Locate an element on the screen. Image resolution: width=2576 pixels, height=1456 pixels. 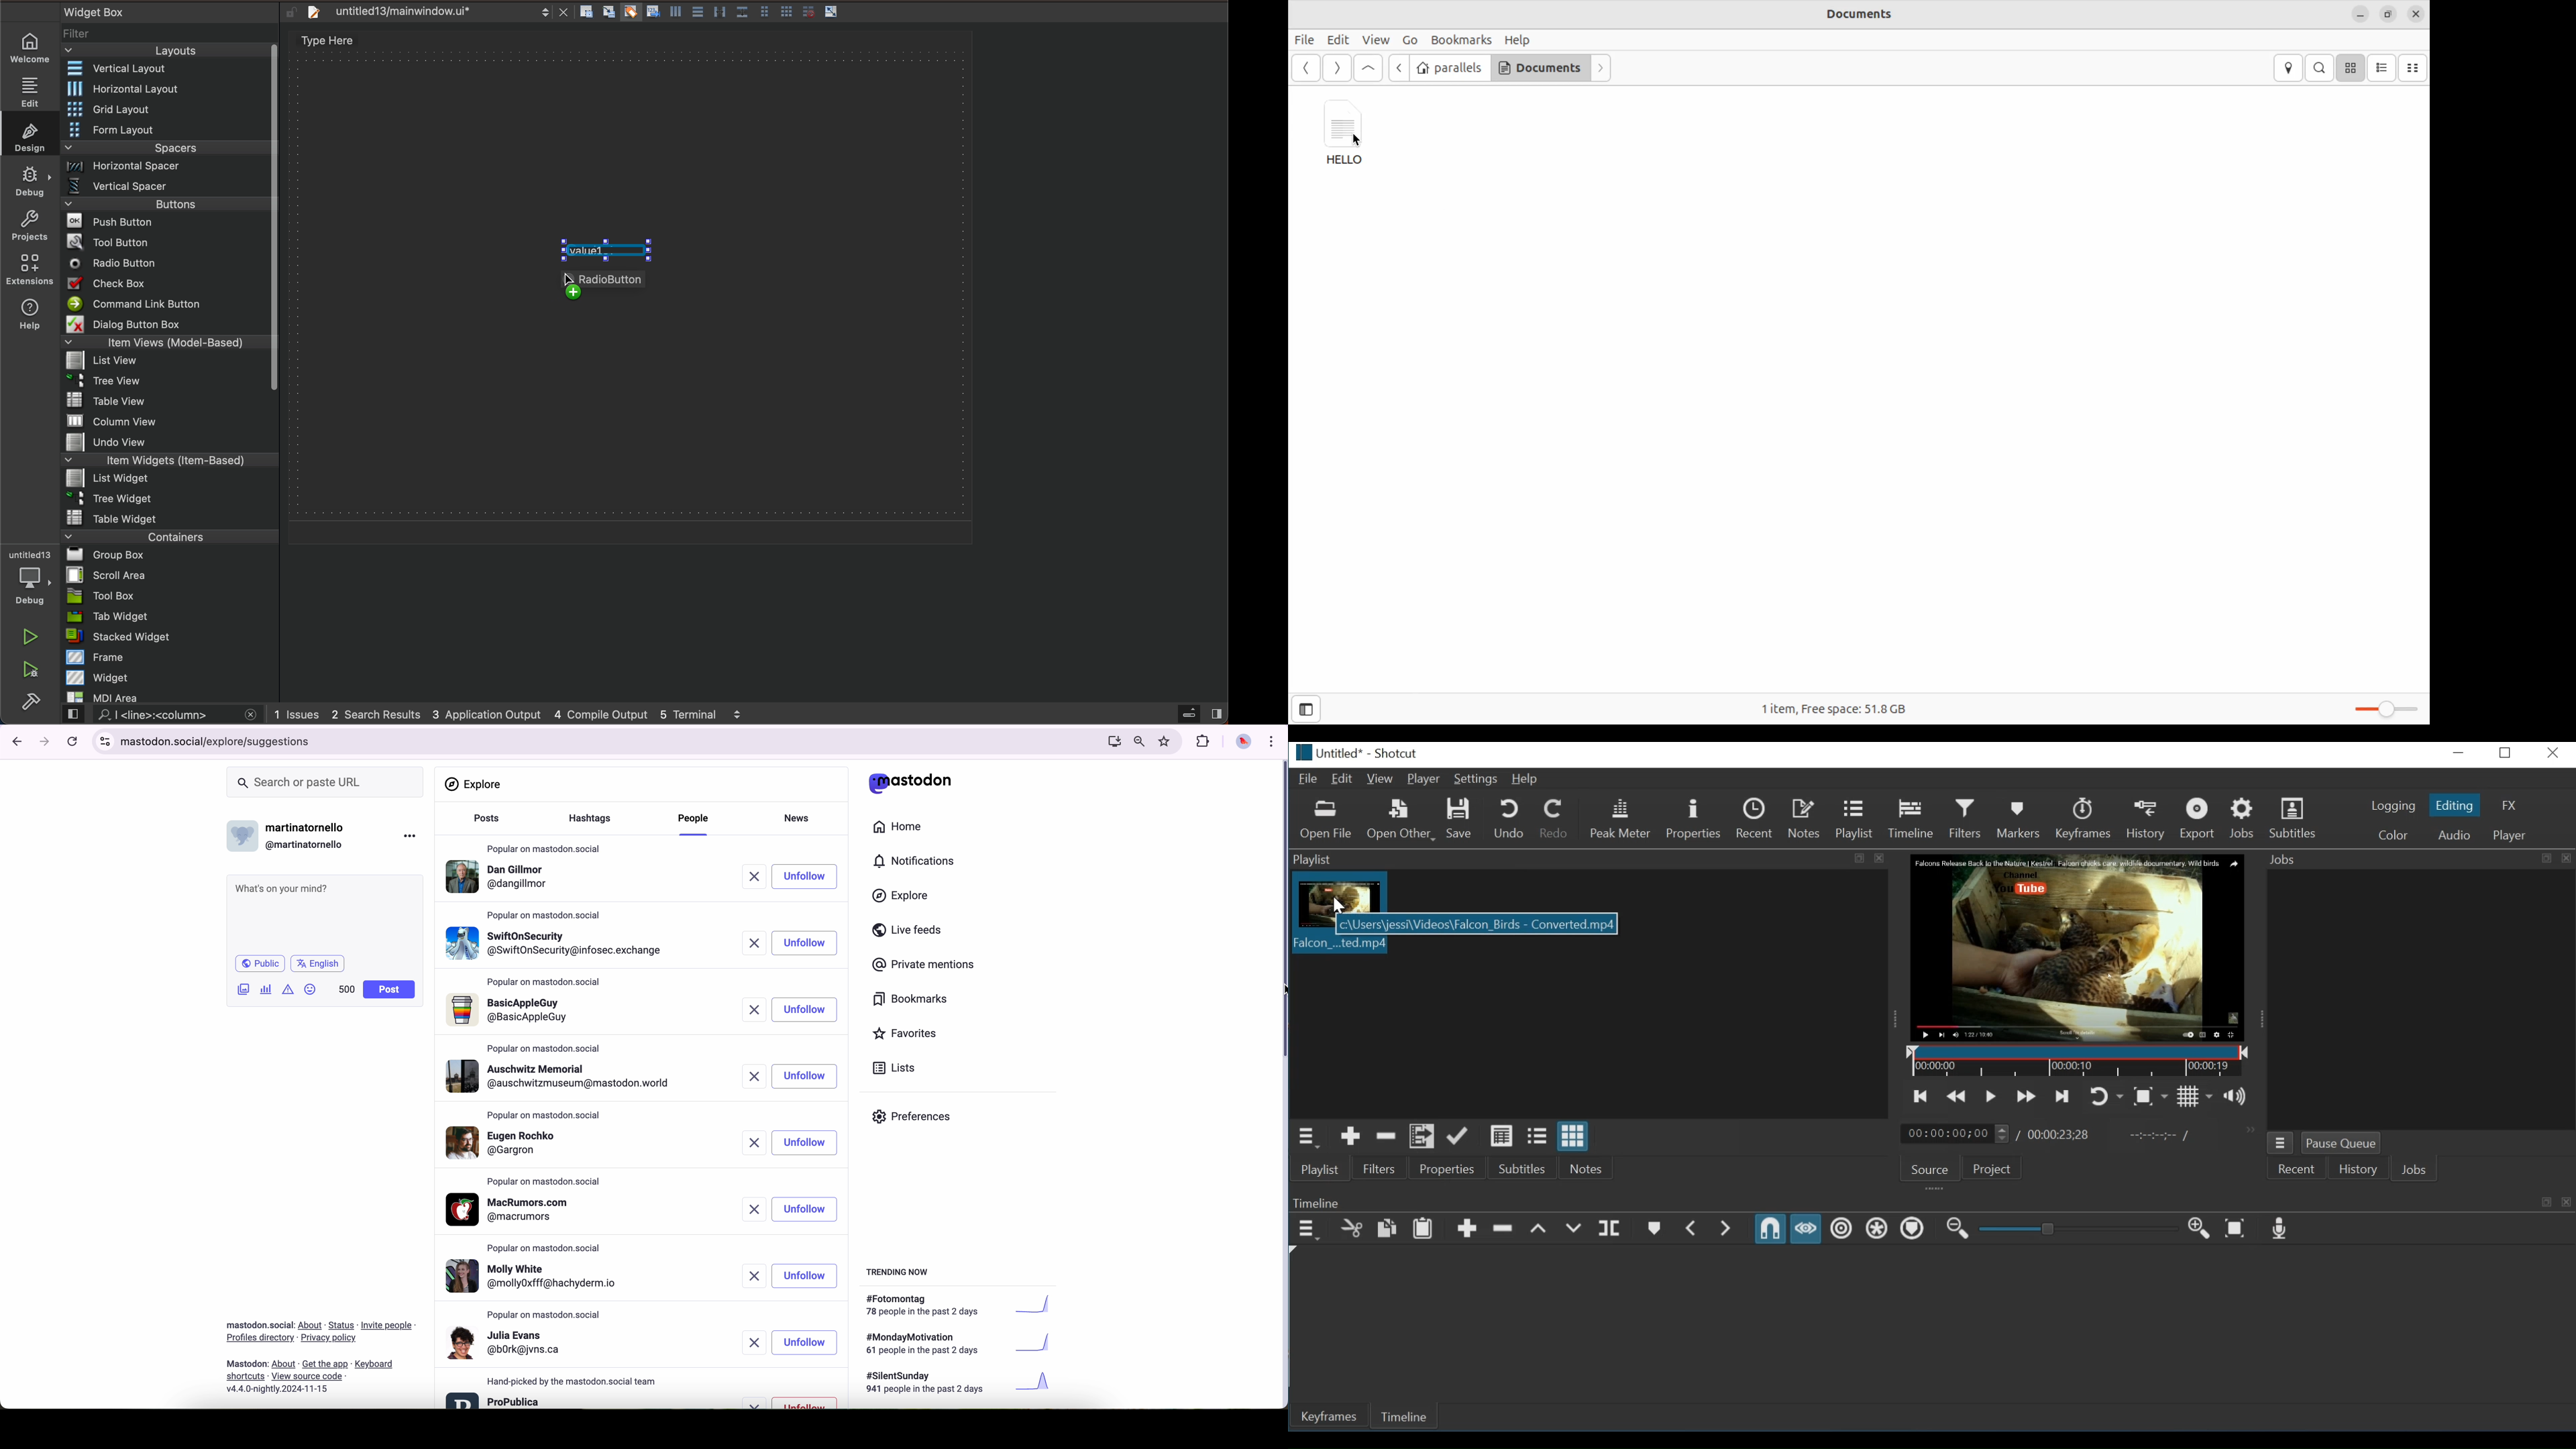
popular on mastodon.social is located at coordinates (545, 983).